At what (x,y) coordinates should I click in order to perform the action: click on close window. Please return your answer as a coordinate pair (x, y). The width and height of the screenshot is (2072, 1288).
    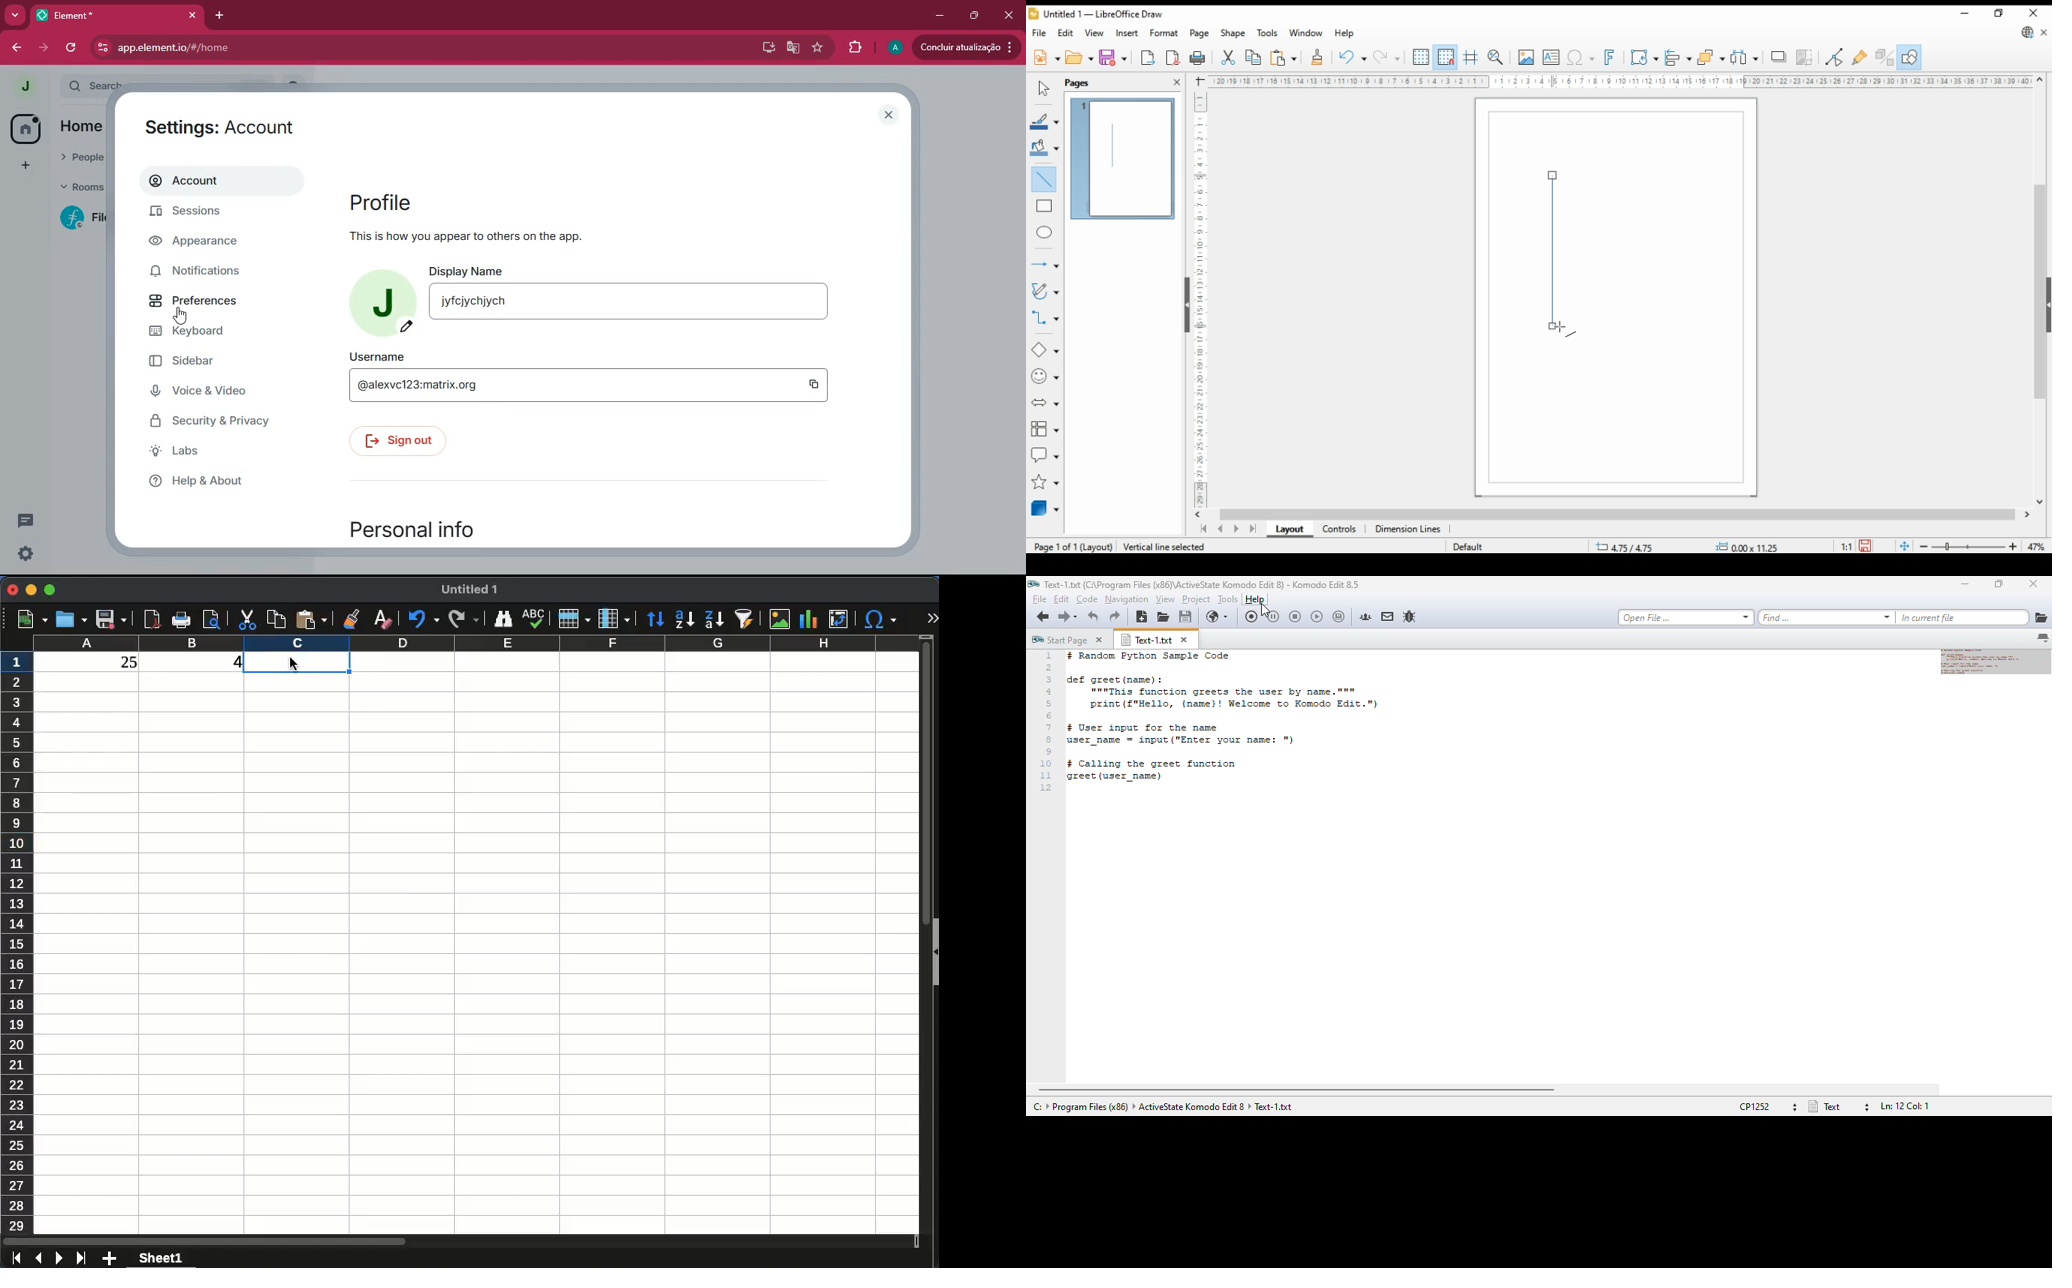
    Looking at the image, I should click on (2035, 13).